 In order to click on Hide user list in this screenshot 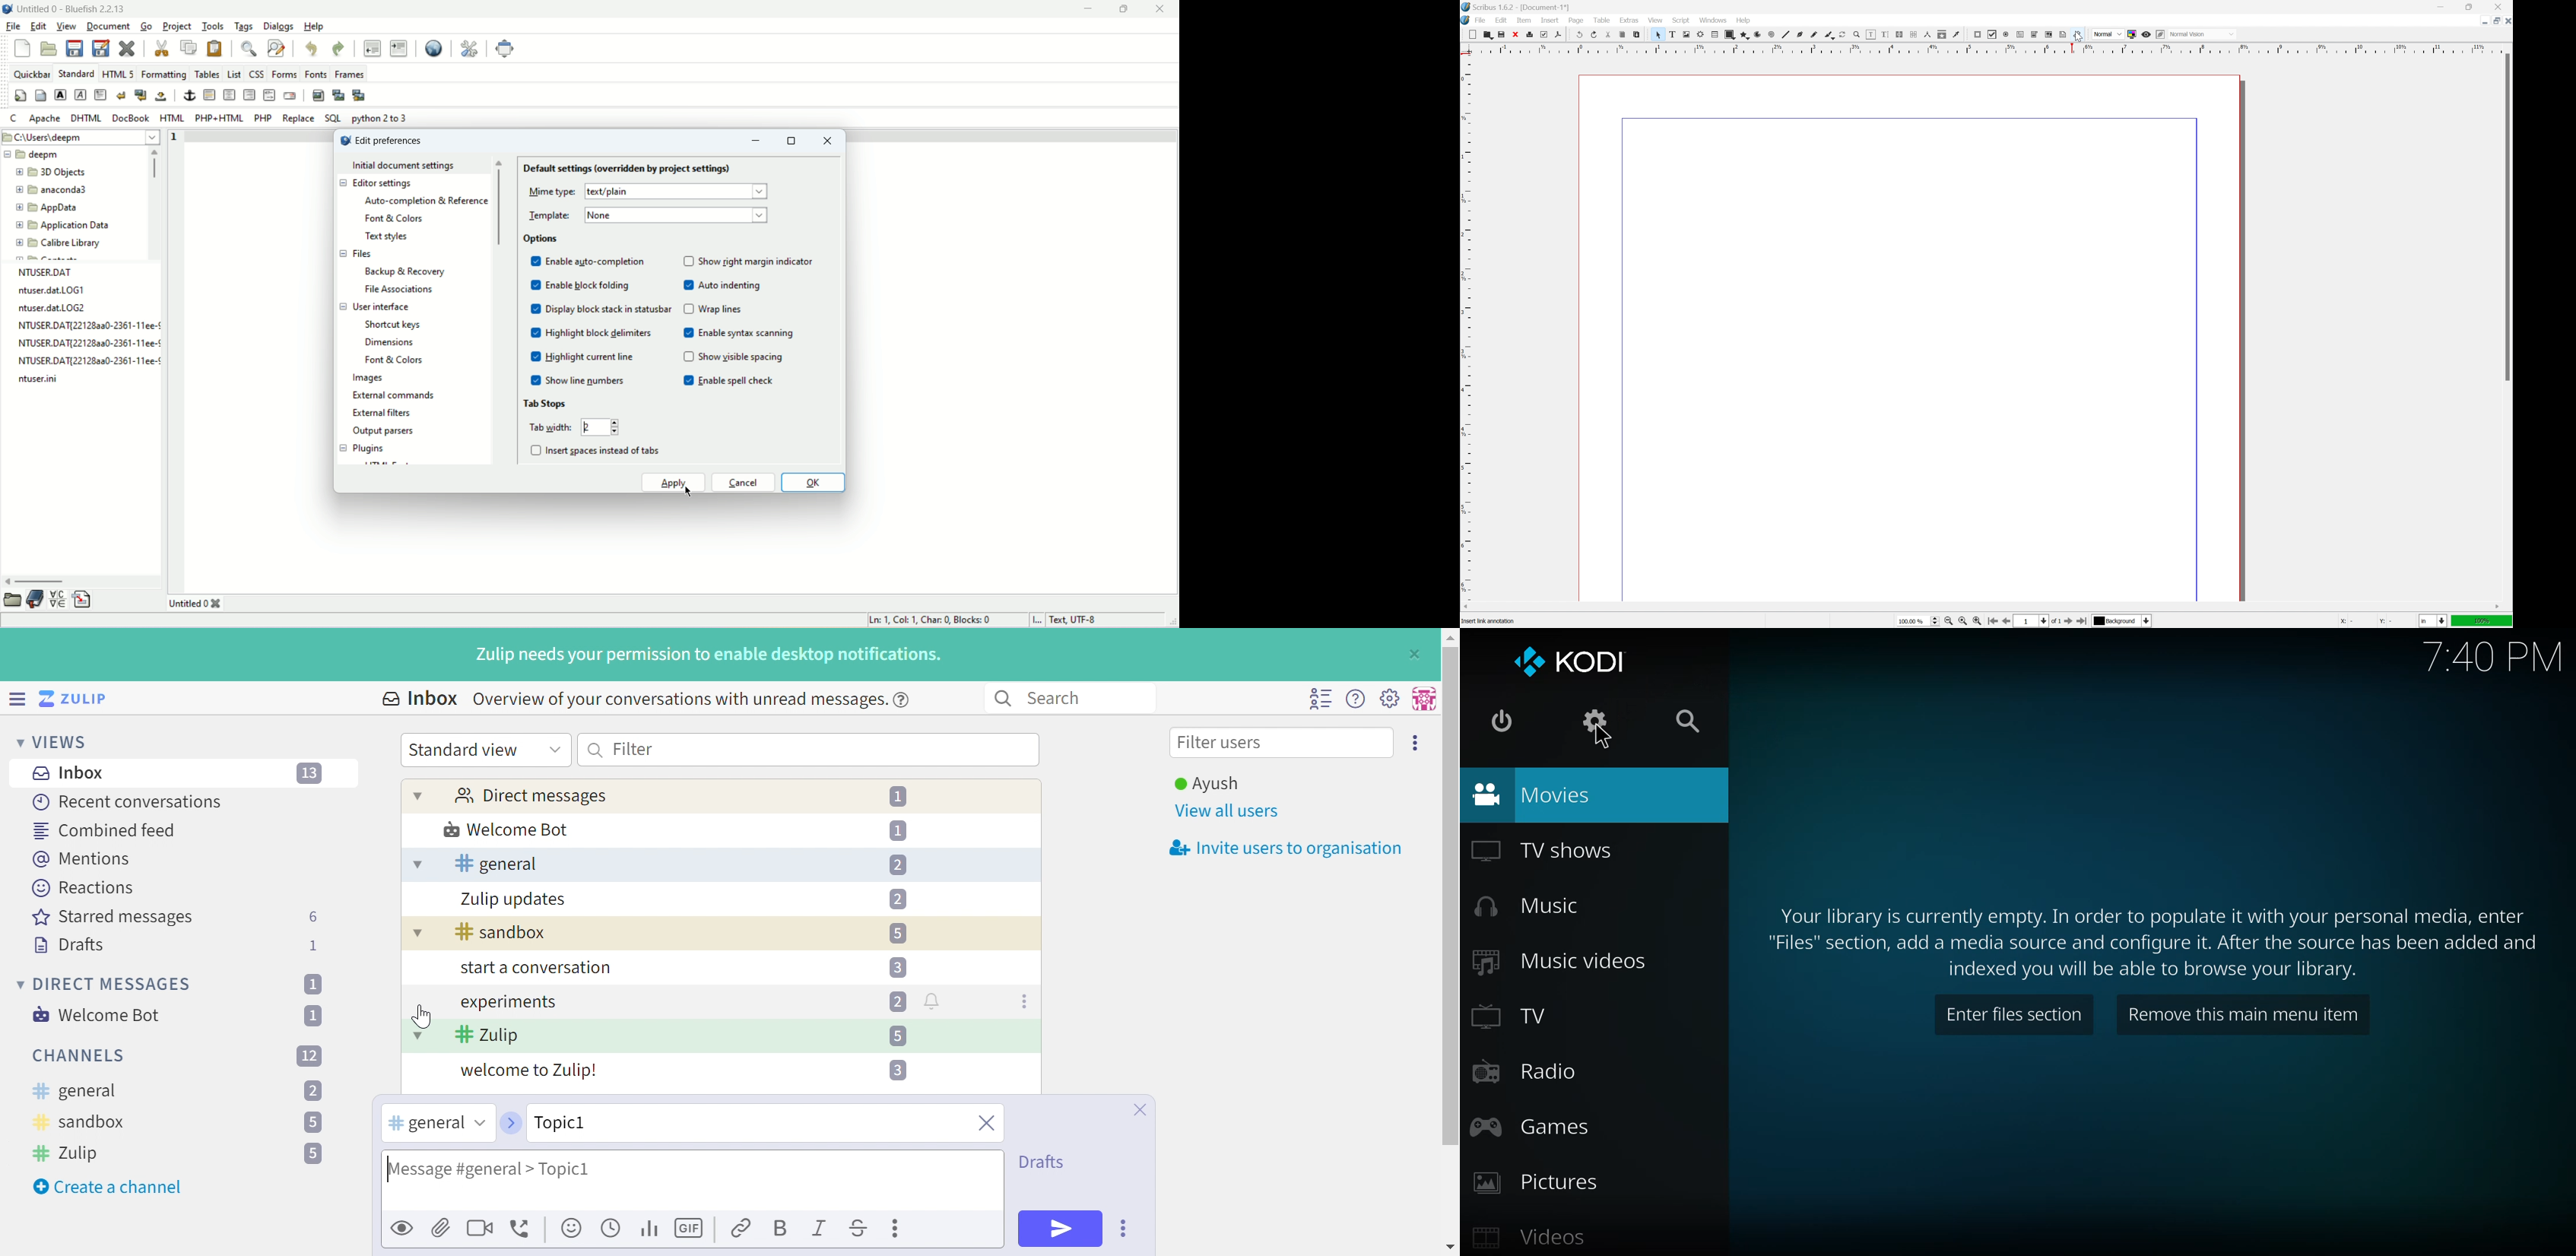, I will do `click(1320, 699)`.